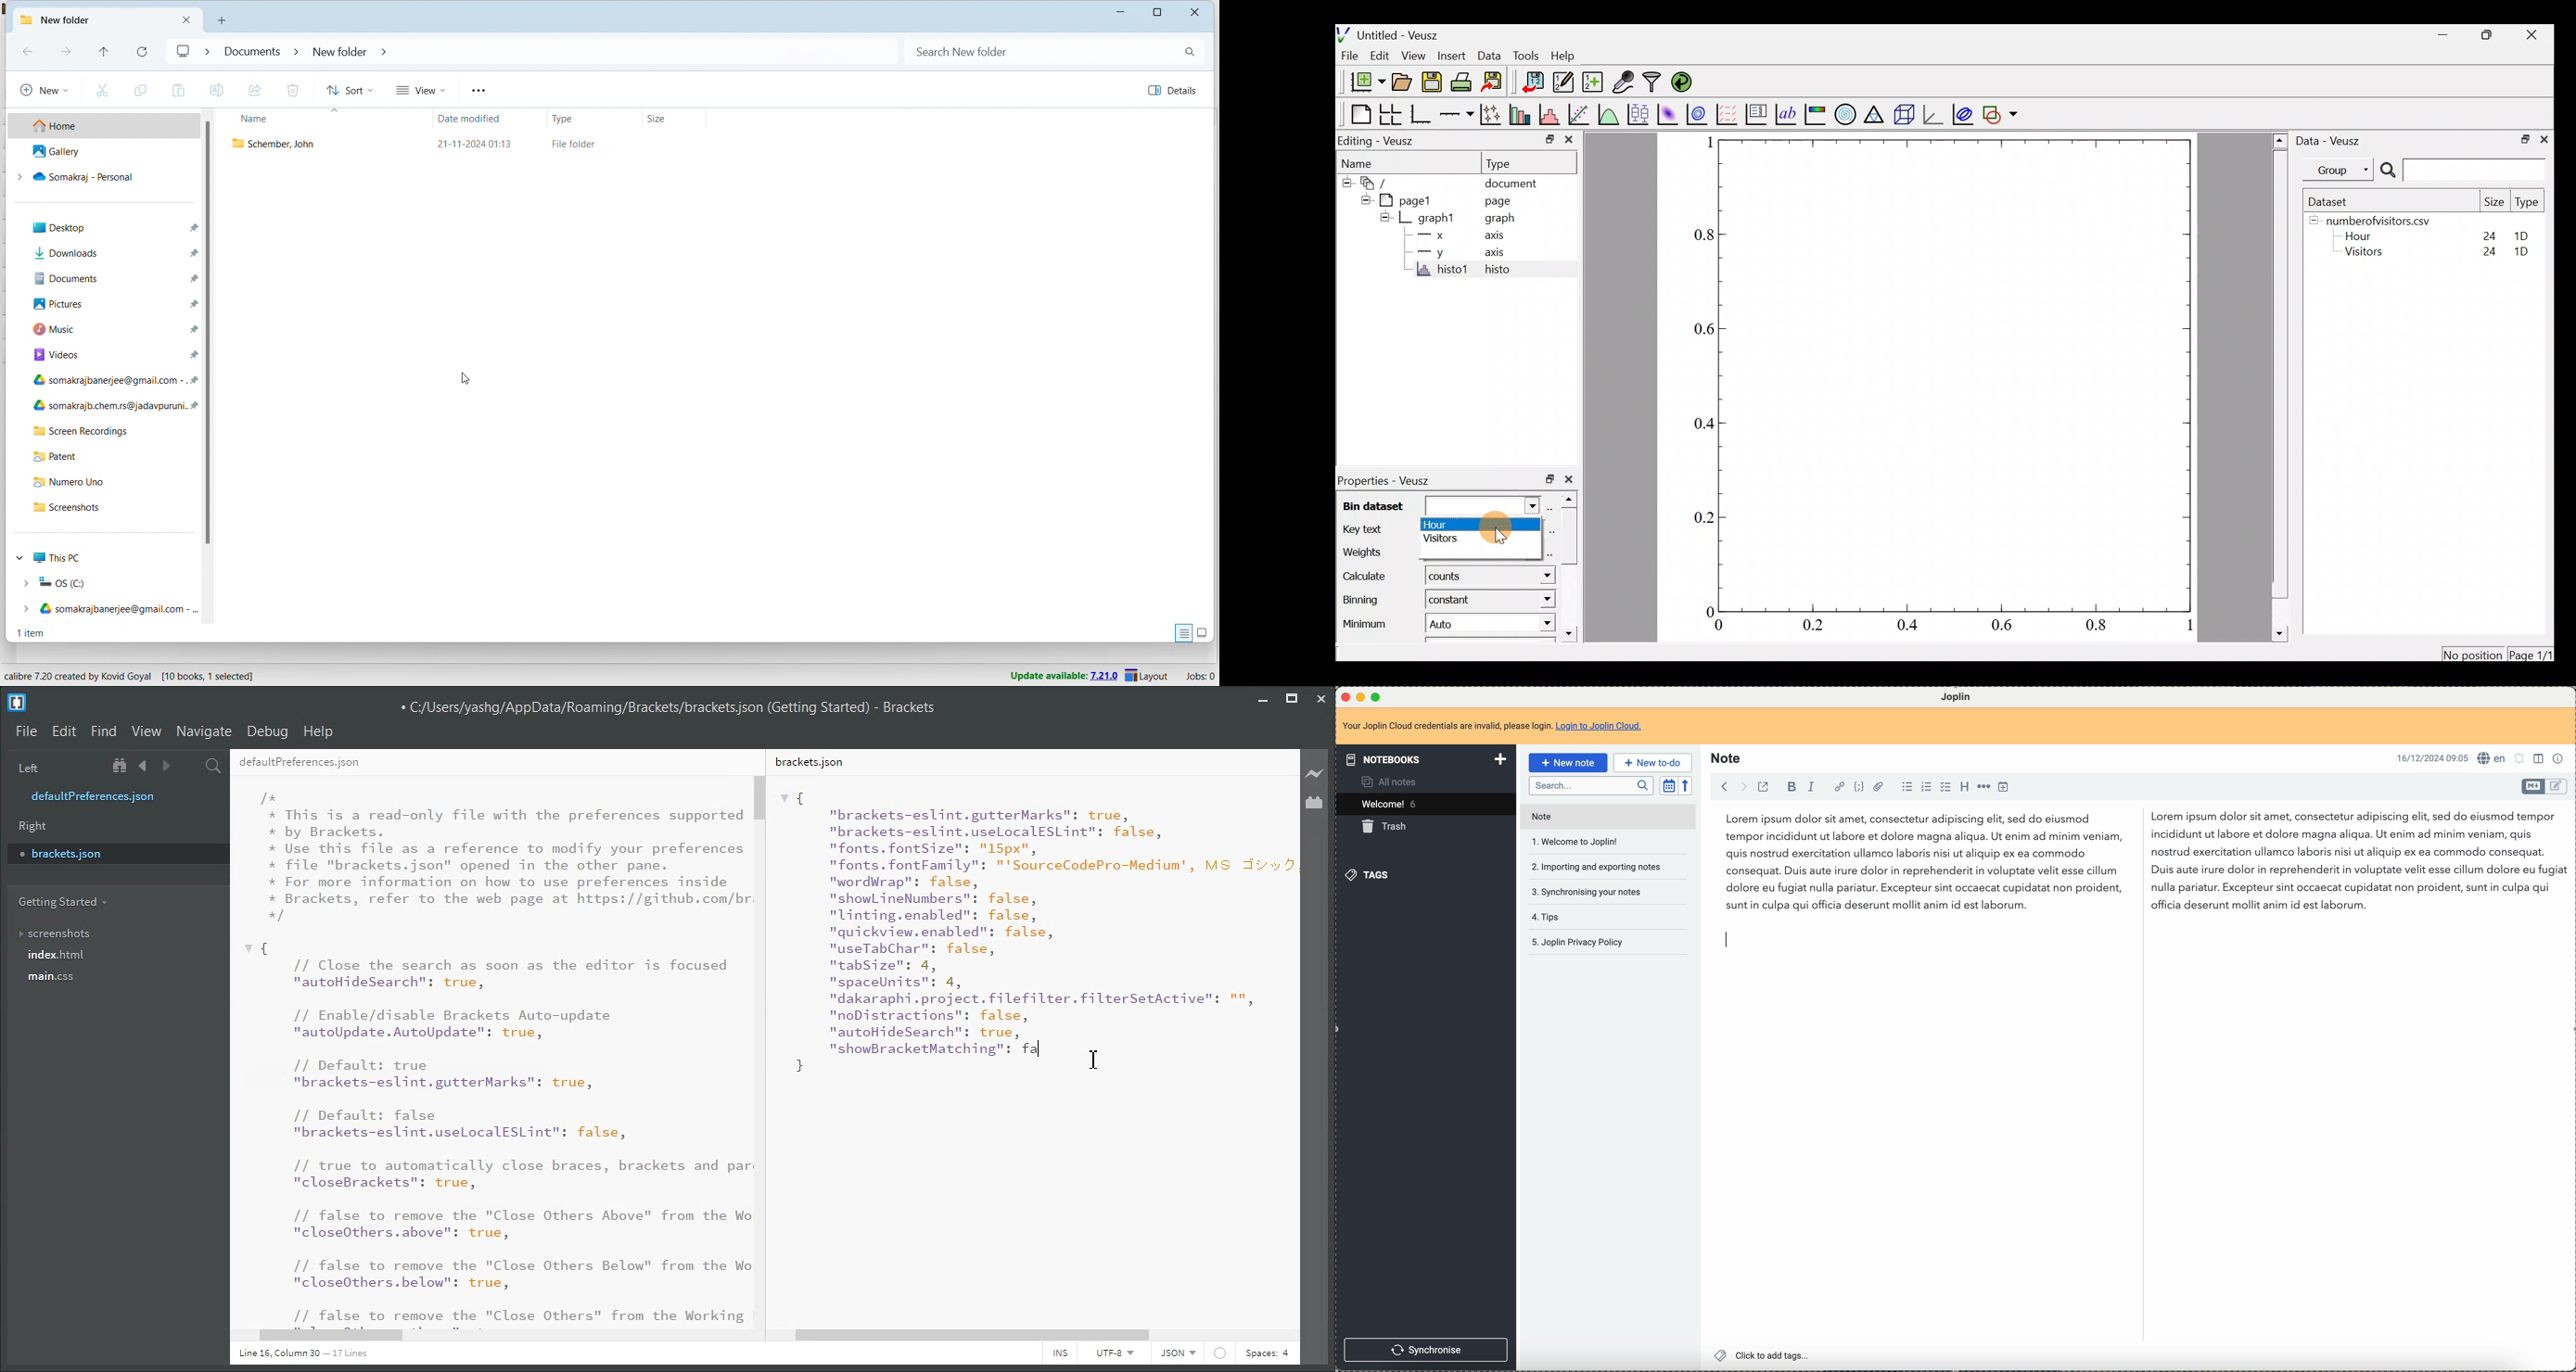 The image size is (2576, 1372). Describe the element at coordinates (1165, 9) in the screenshot. I see `maximize` at that location.